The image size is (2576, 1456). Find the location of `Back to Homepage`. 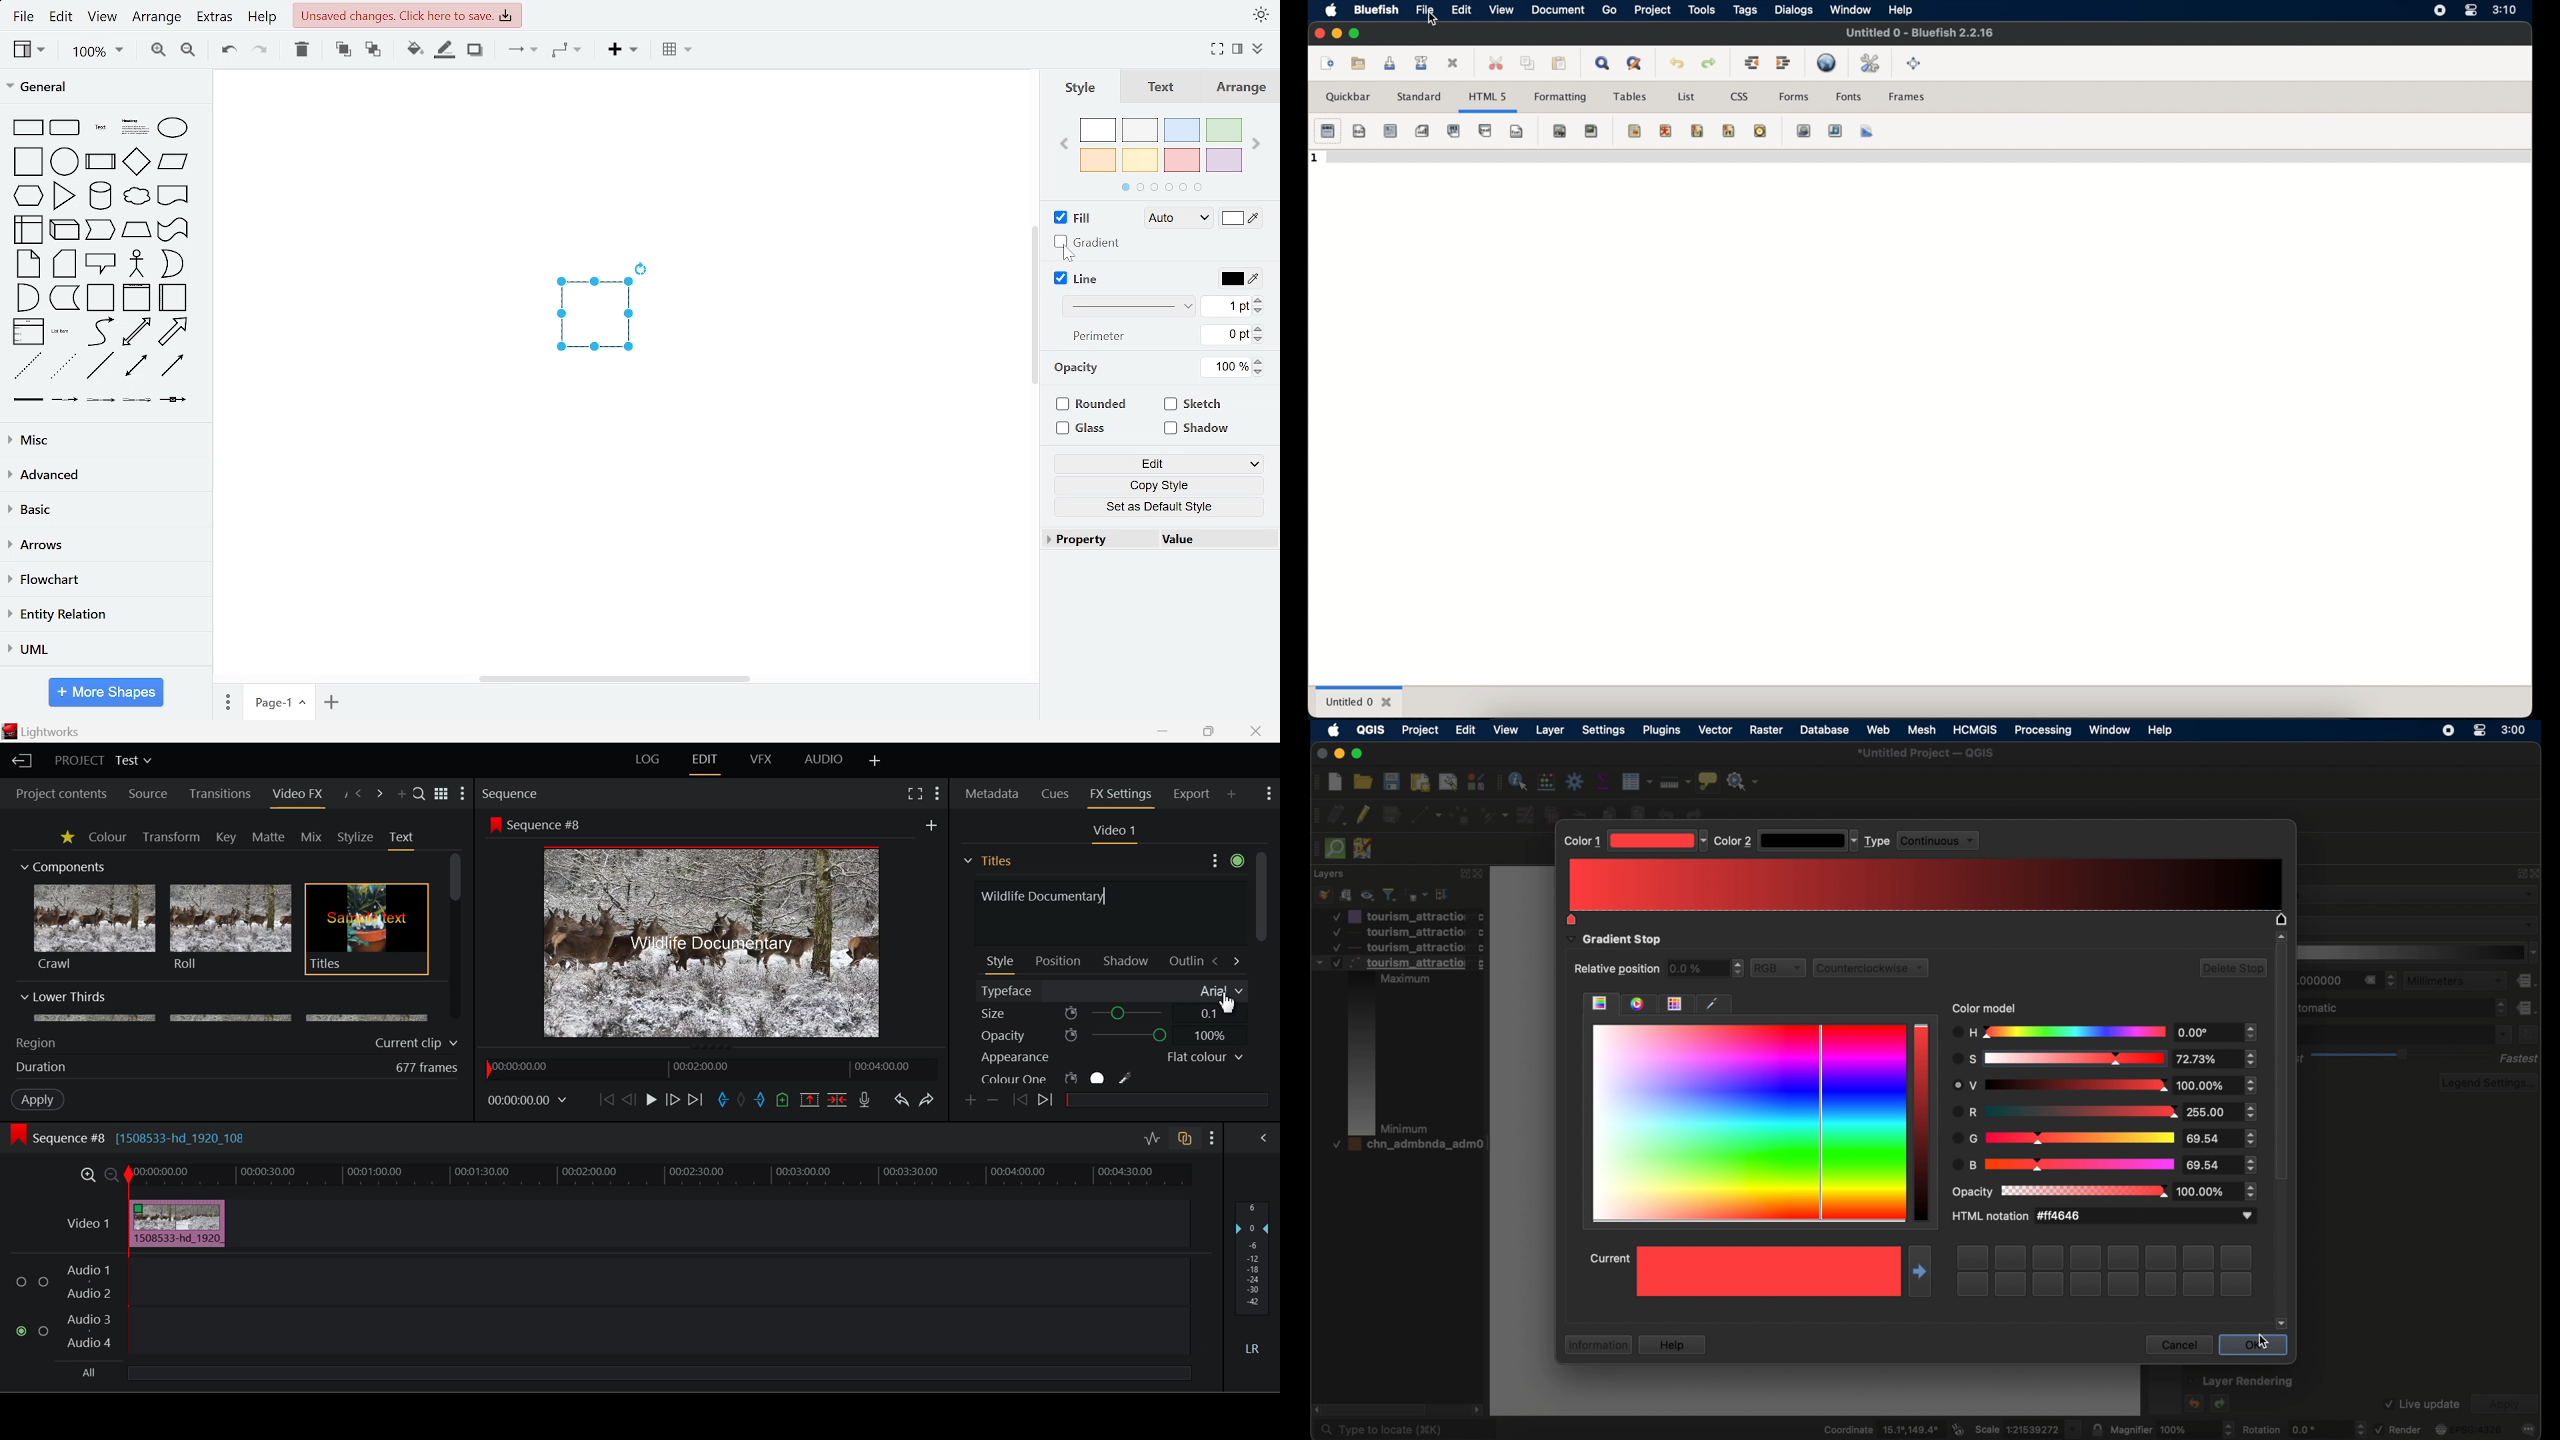

Back to Homepage is located at coordinates (20, 761).